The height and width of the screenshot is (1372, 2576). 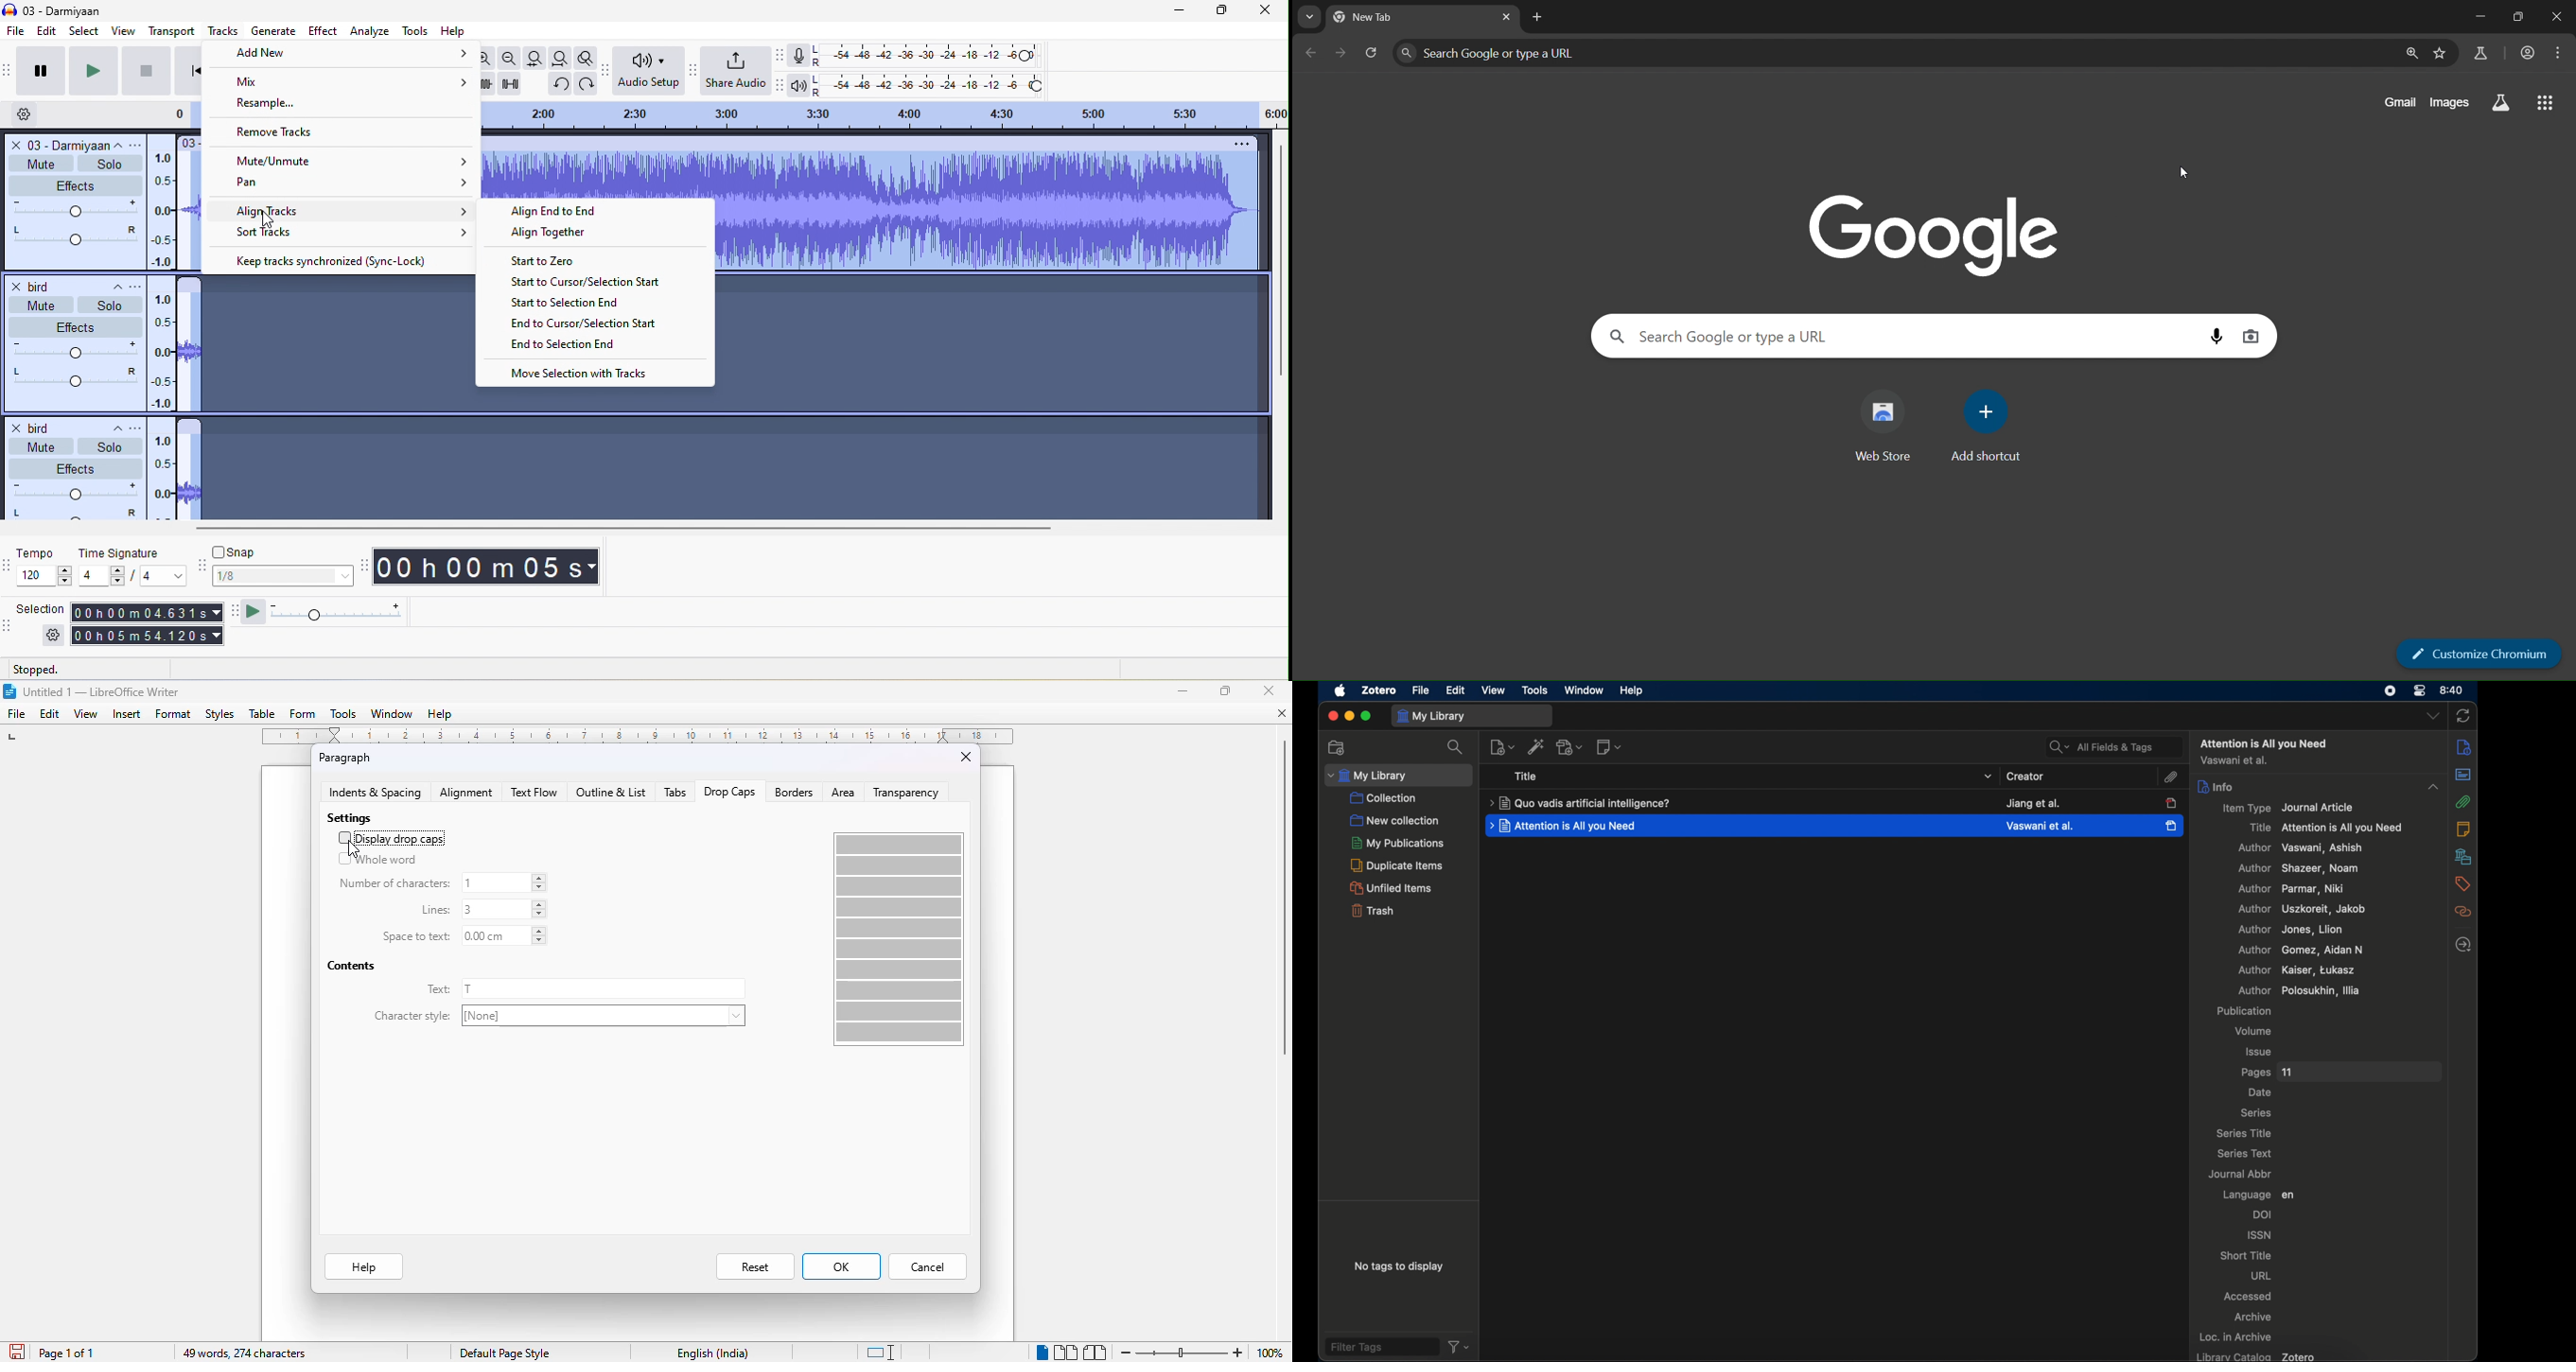 I want to click on archive, so click(x=2254, y=1317).